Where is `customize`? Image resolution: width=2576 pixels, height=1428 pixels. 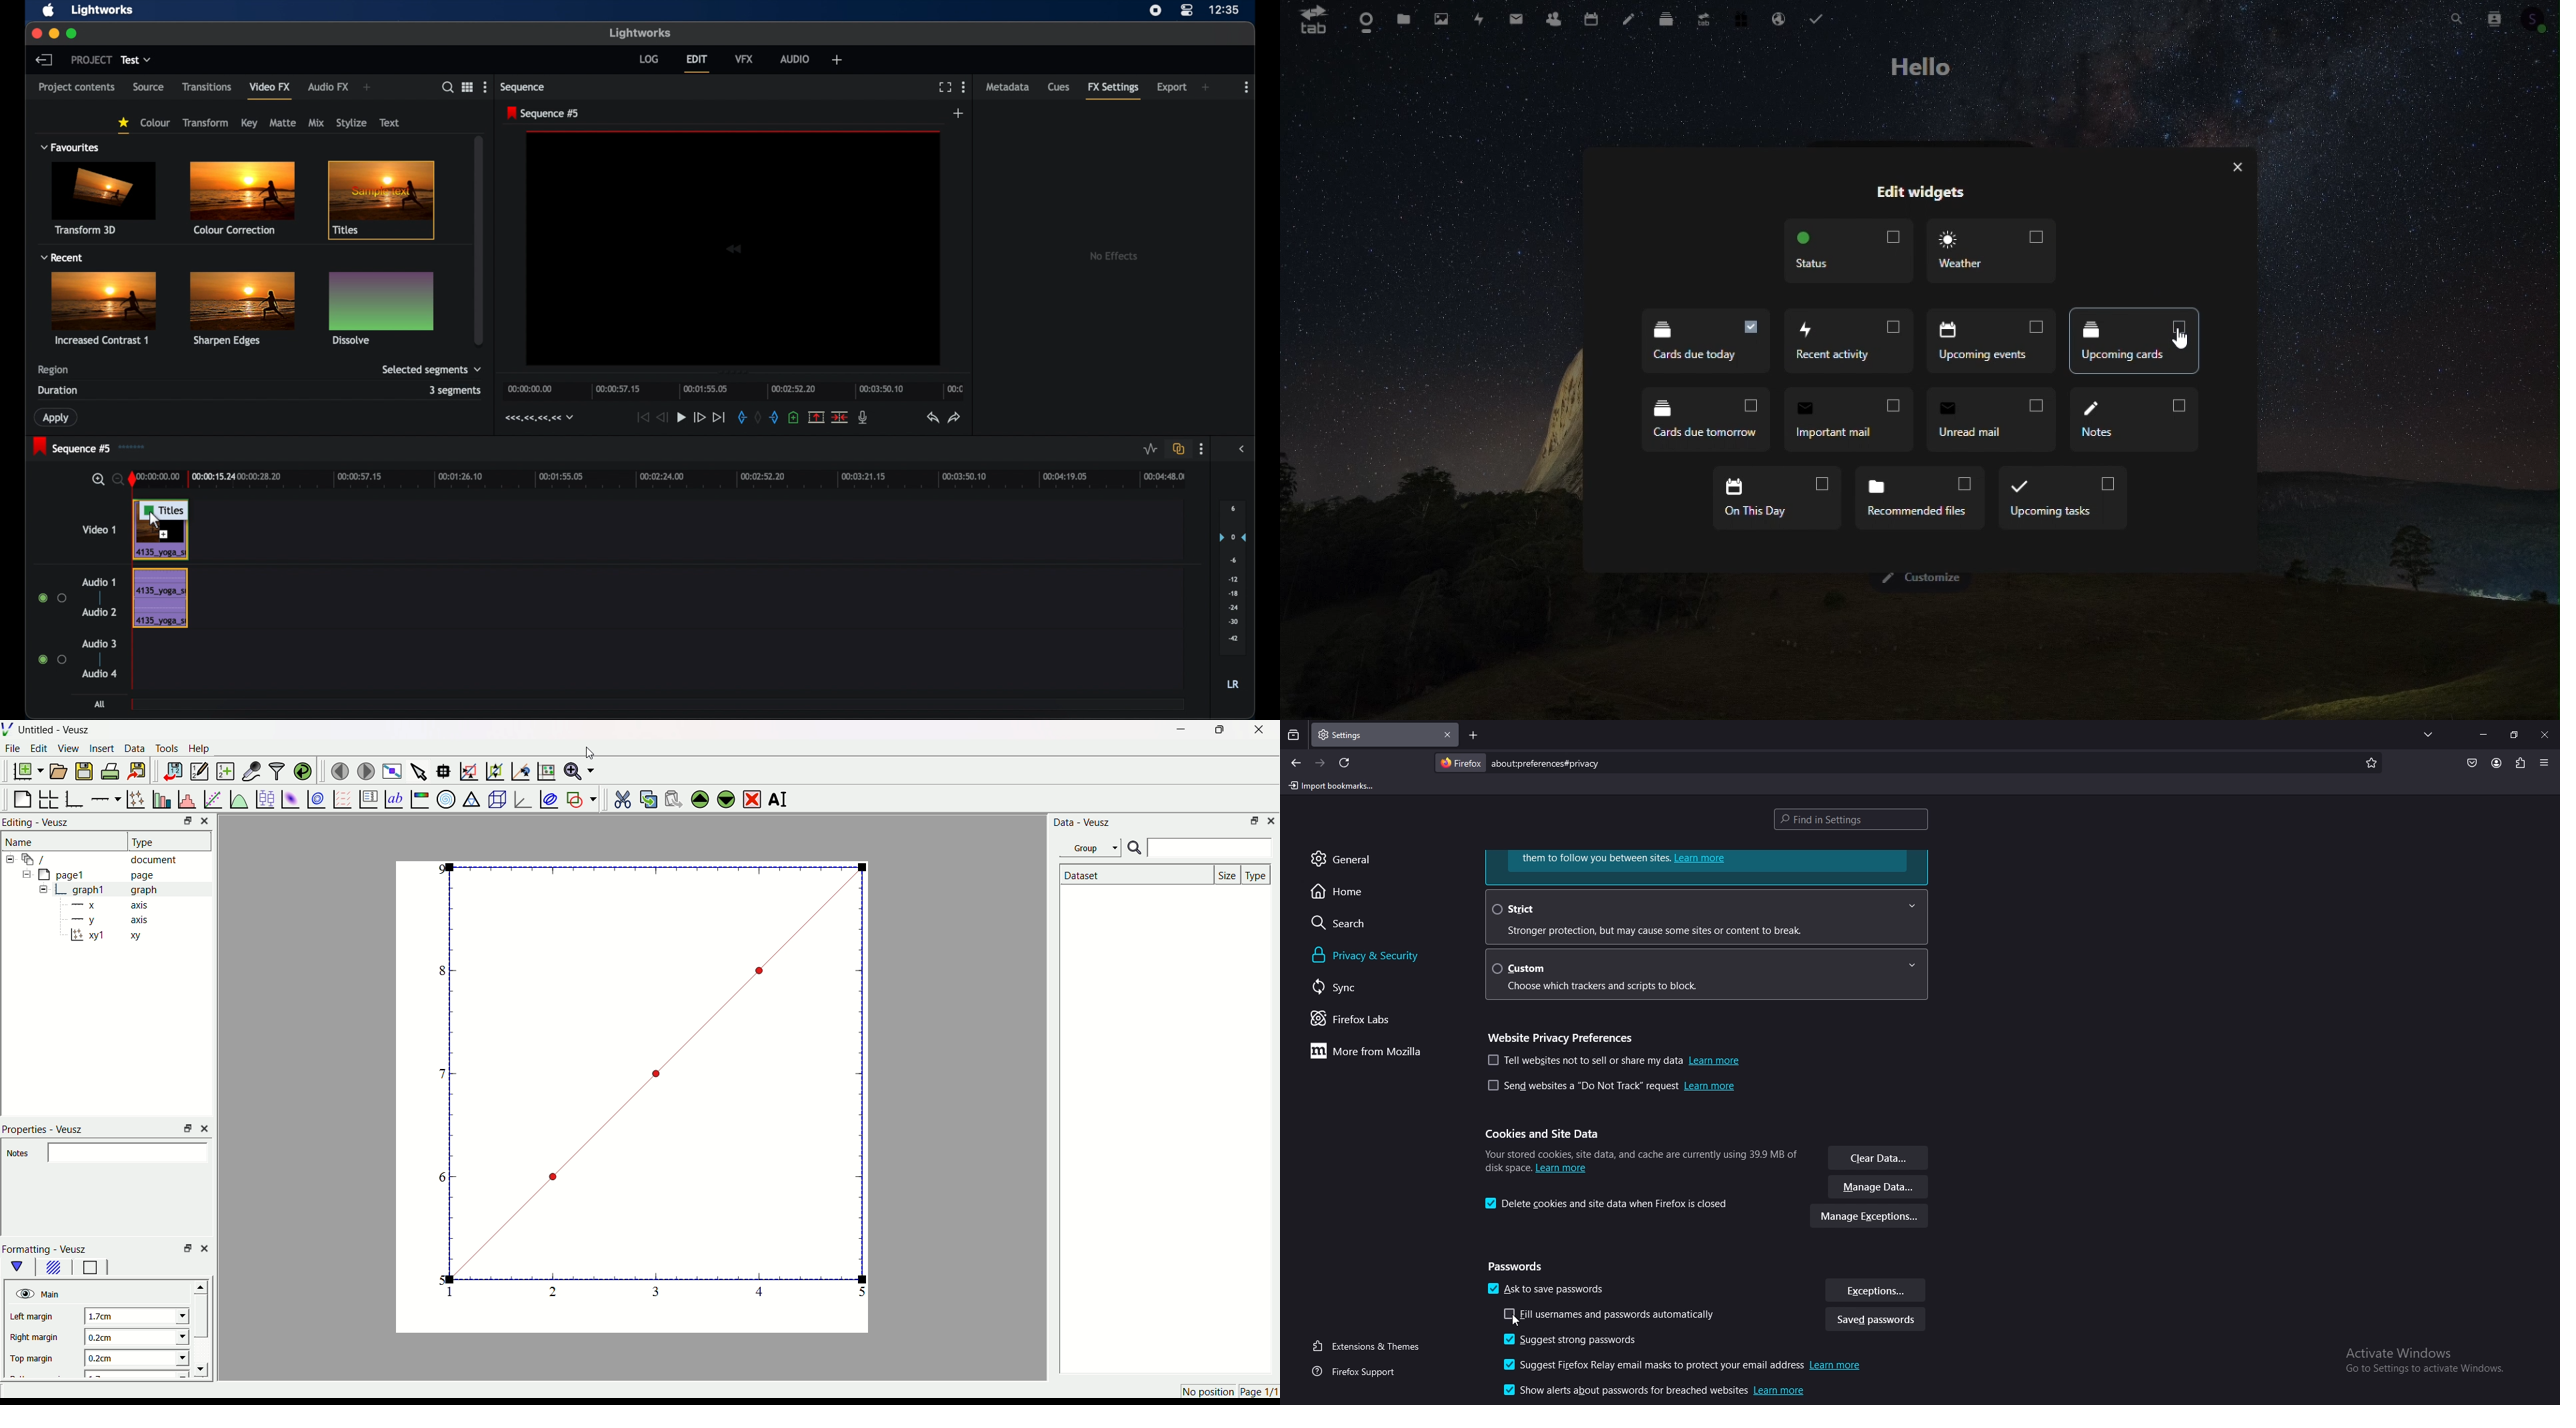
customize is located at coordinates (1920, 581).